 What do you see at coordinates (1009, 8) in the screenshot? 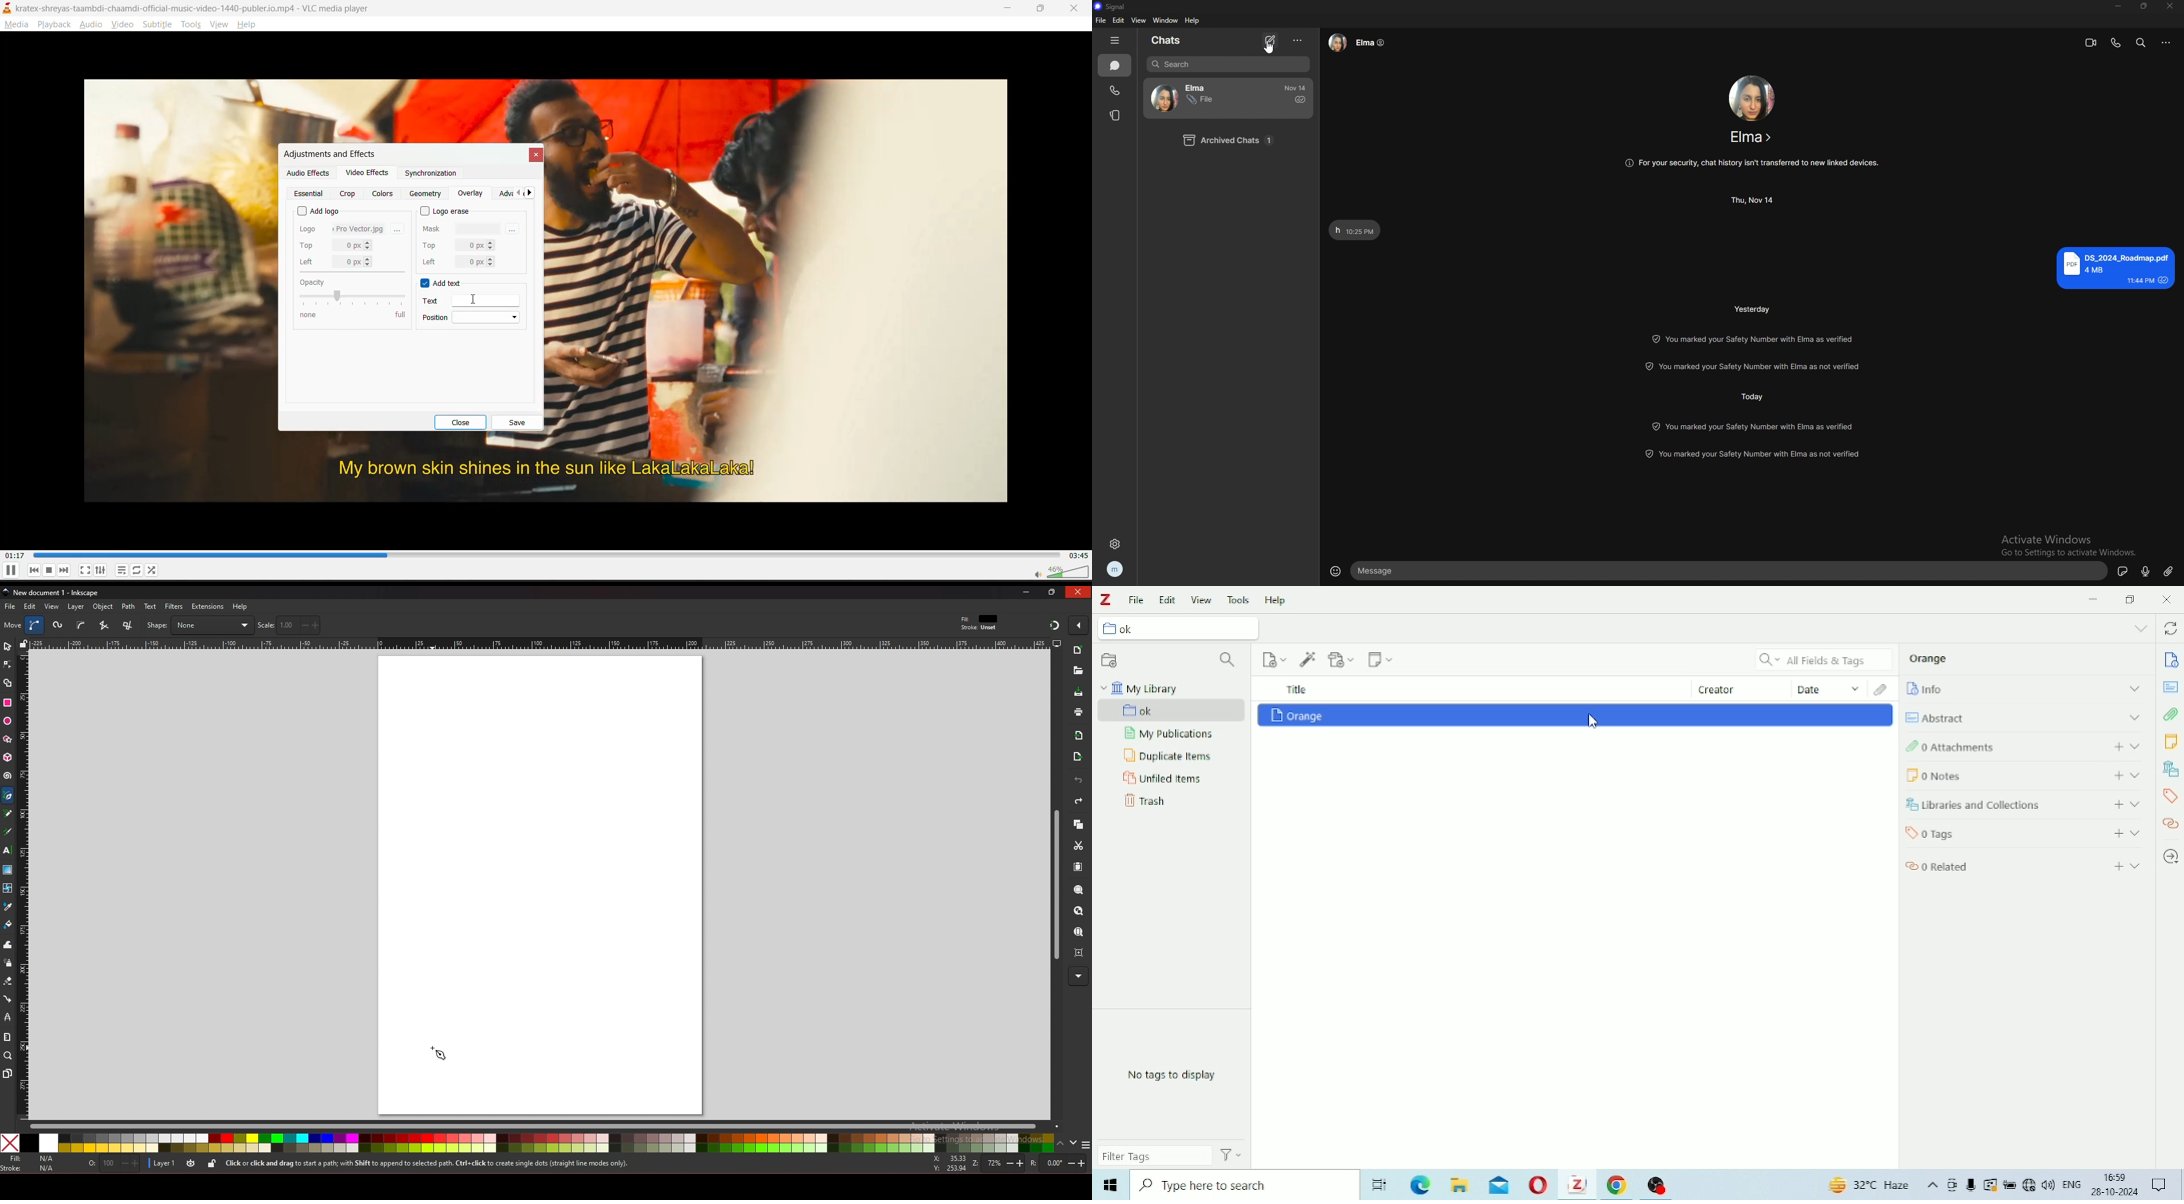
I see `minimize` at bounding box center [1009, 8].